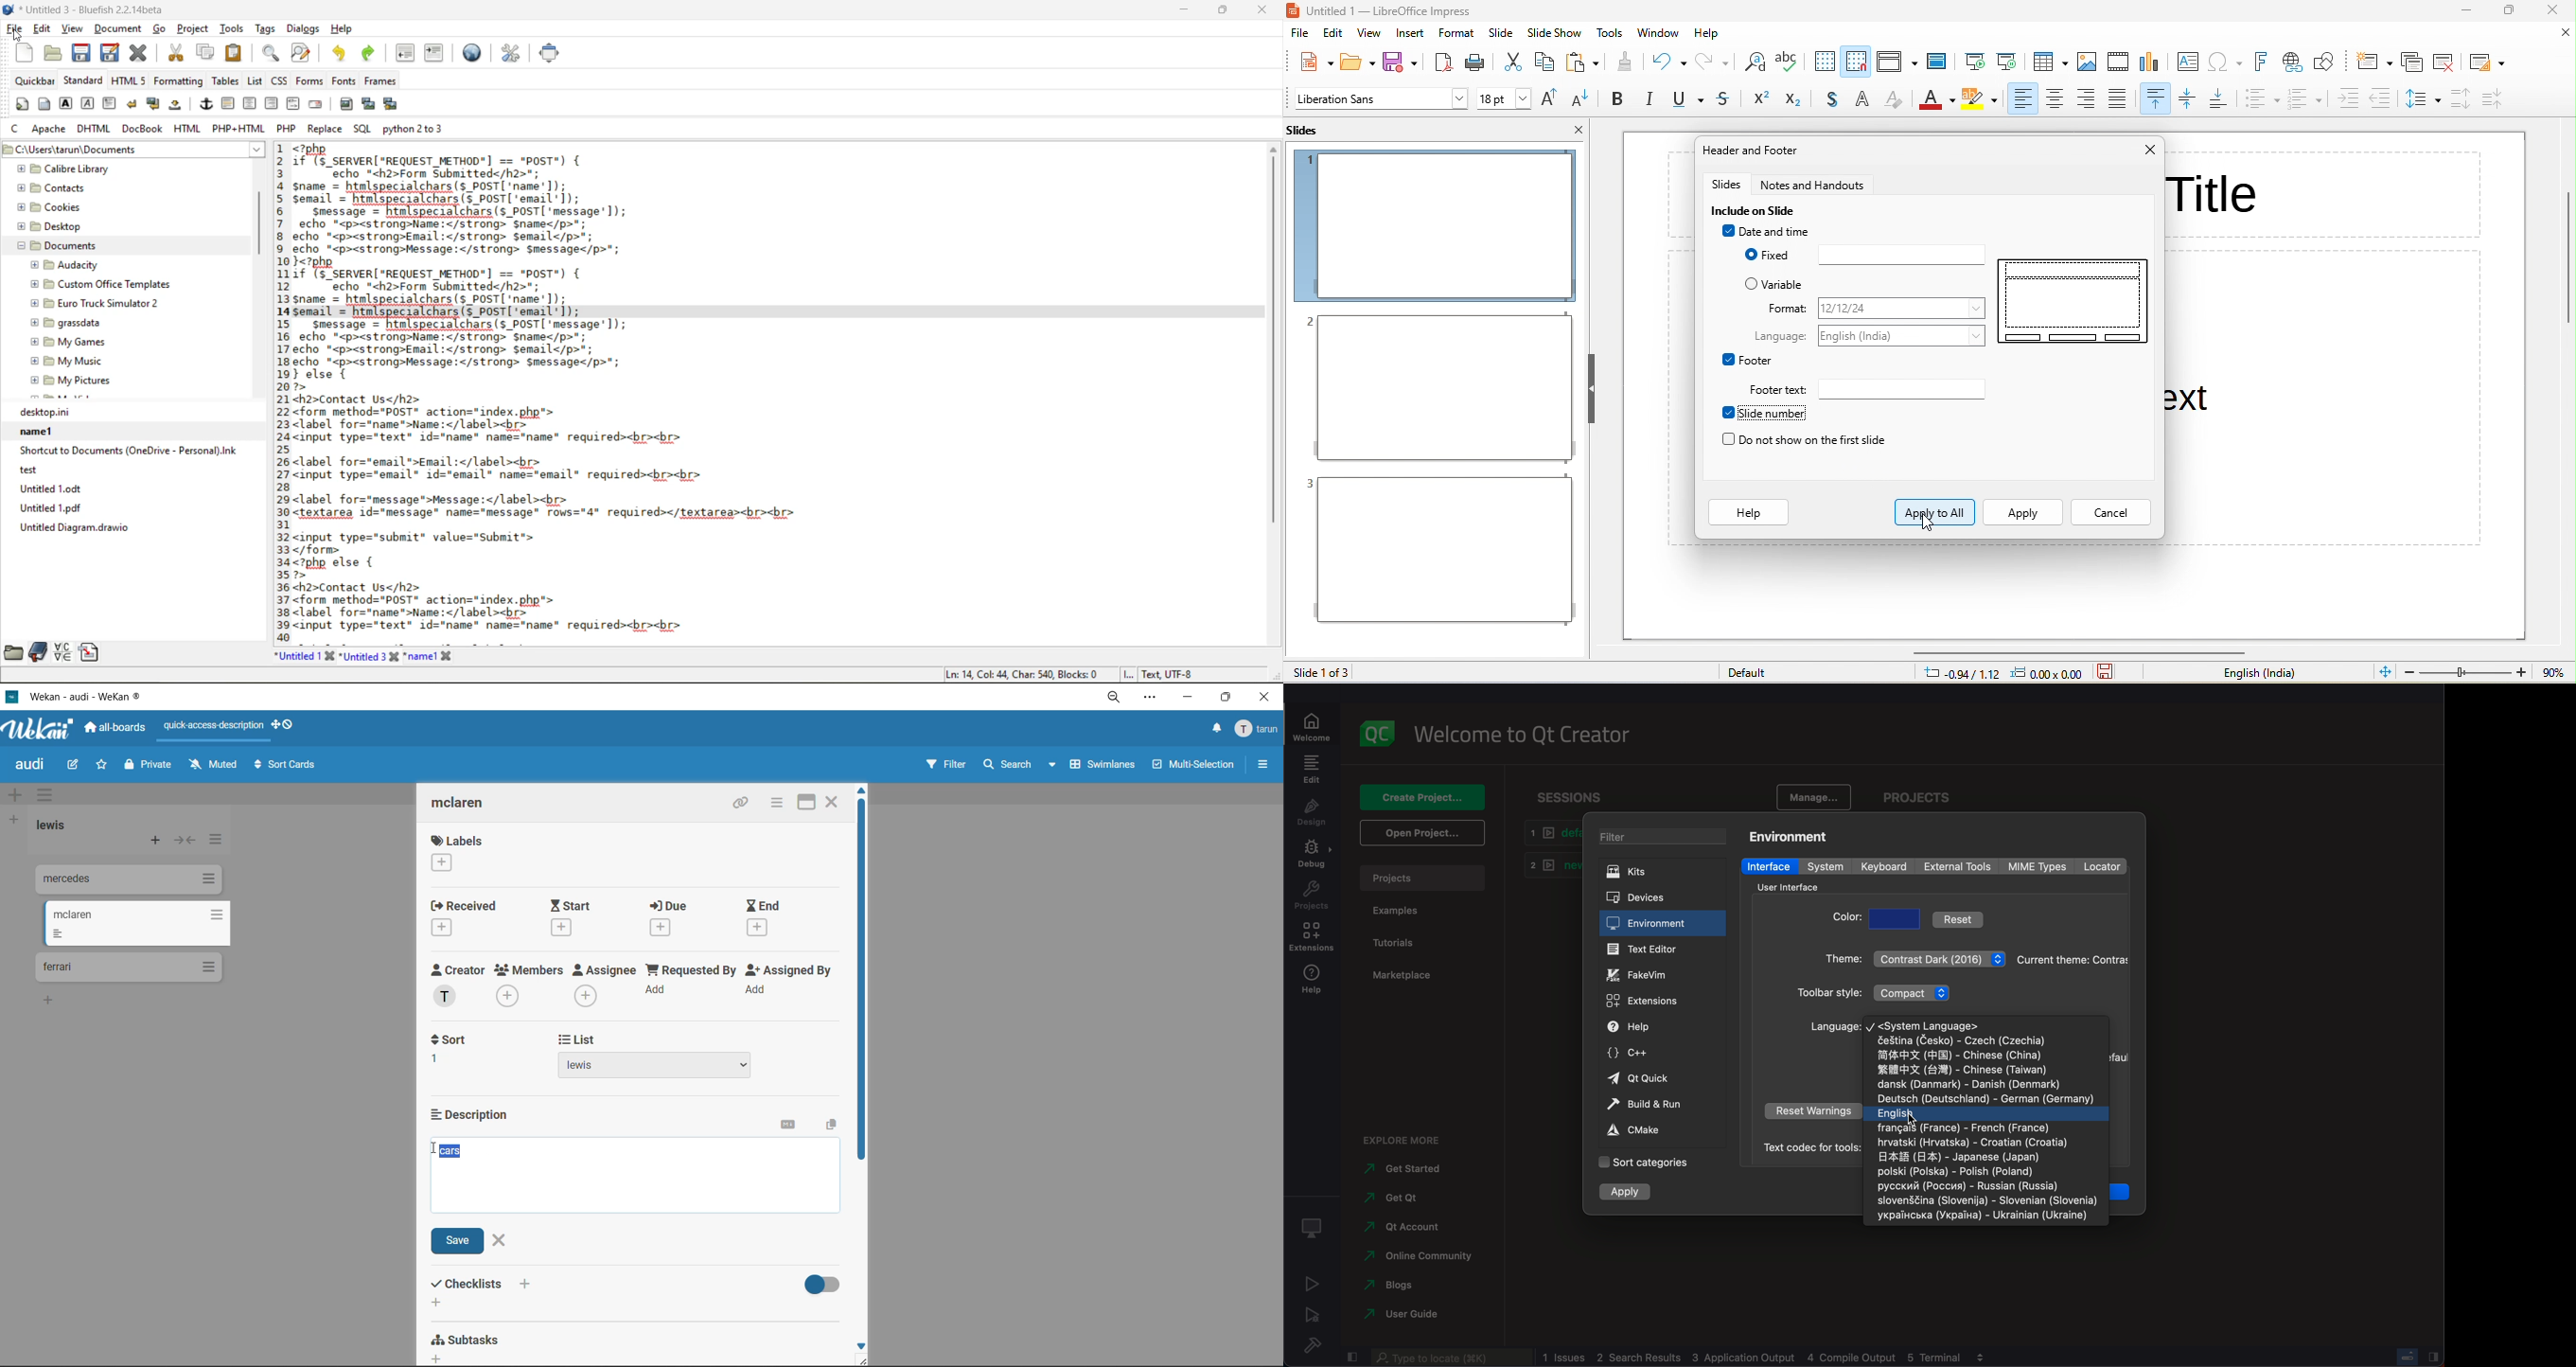 Image resolution: width=2576 pixels, height=1372 pixels. I want to click on close, so click(833, 801).